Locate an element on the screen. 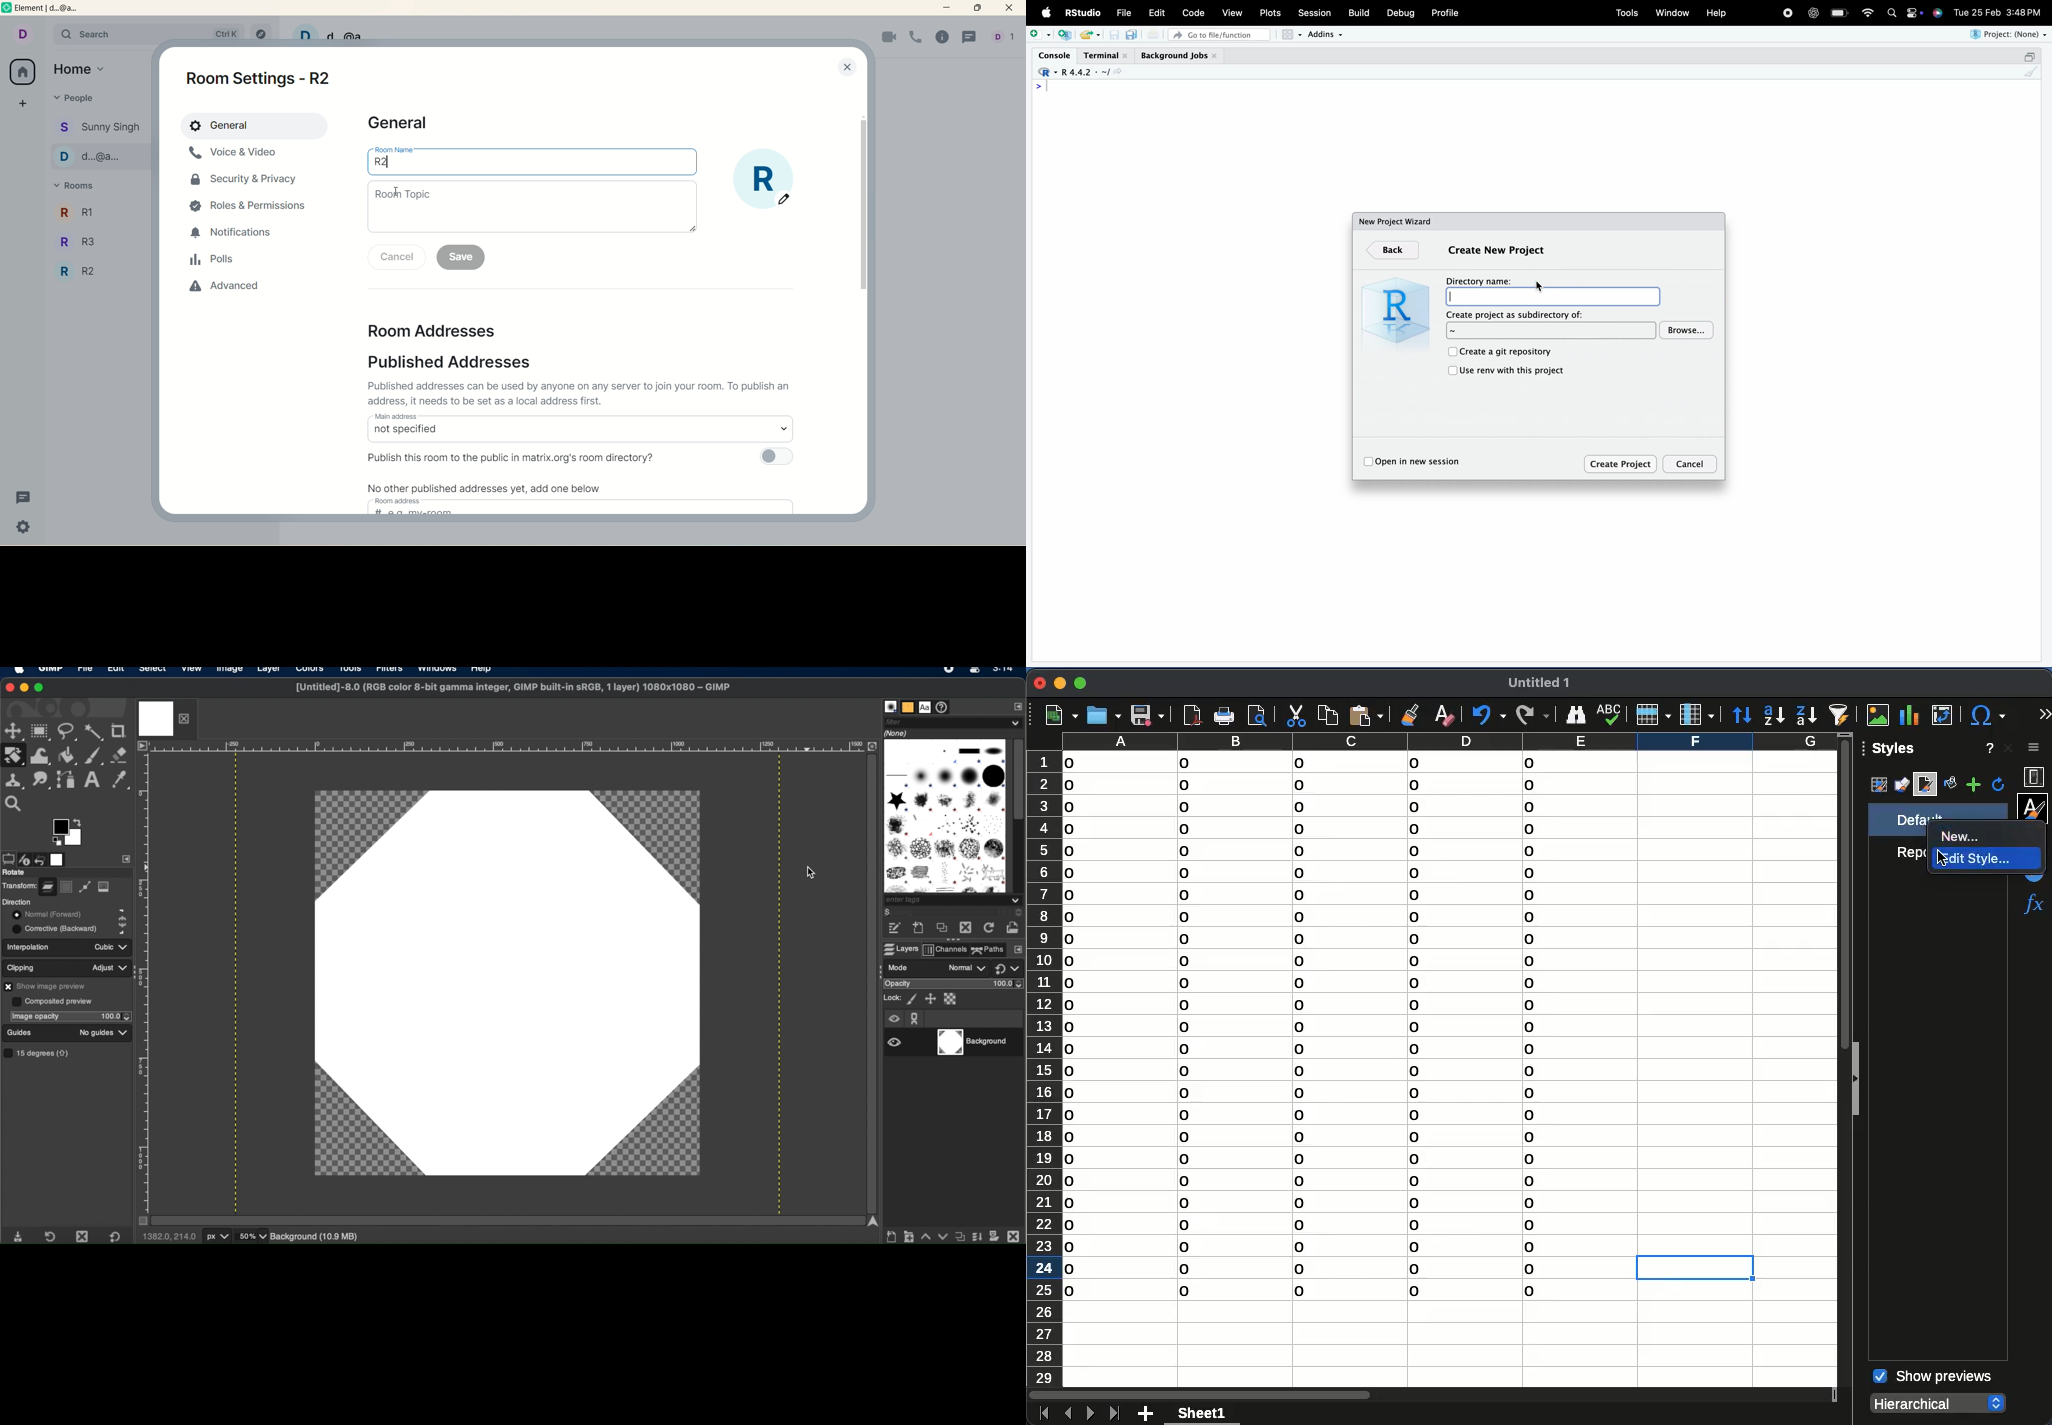  scroll is located at coordinates (2046, 1158).